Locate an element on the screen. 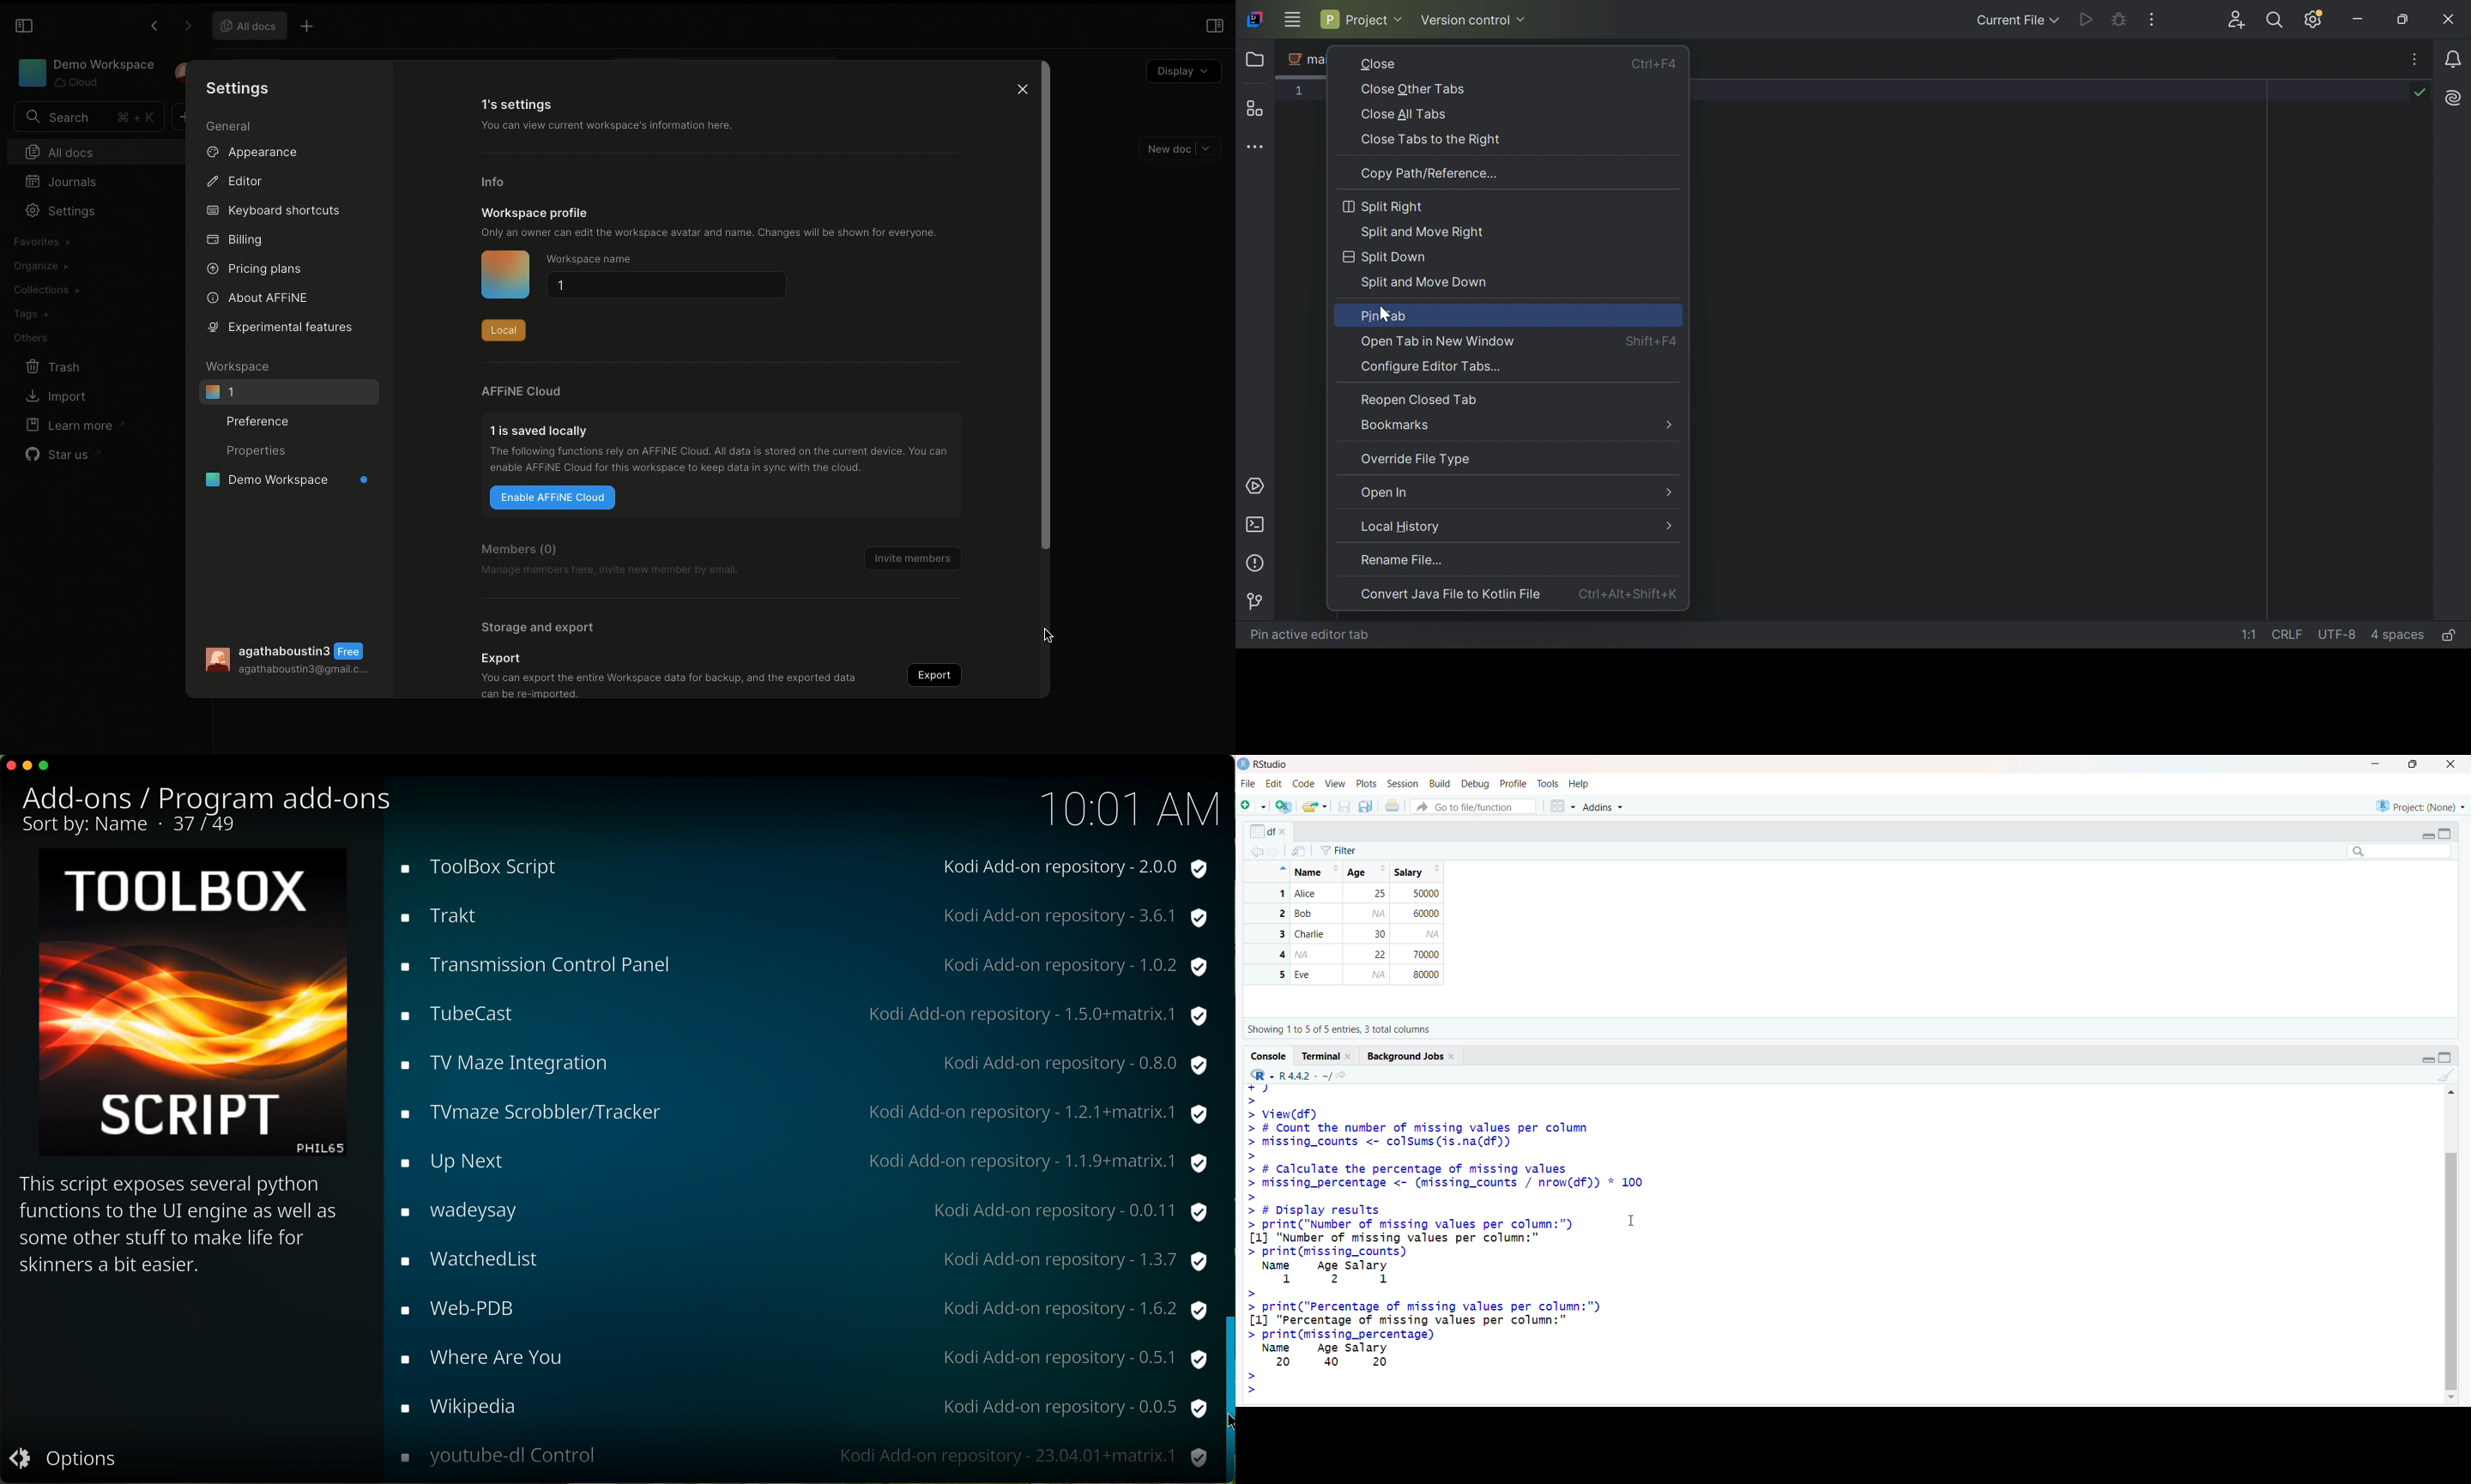 This screenshot has height=1484, width=2492. wadeysay is located at coordinates (801, 1211).